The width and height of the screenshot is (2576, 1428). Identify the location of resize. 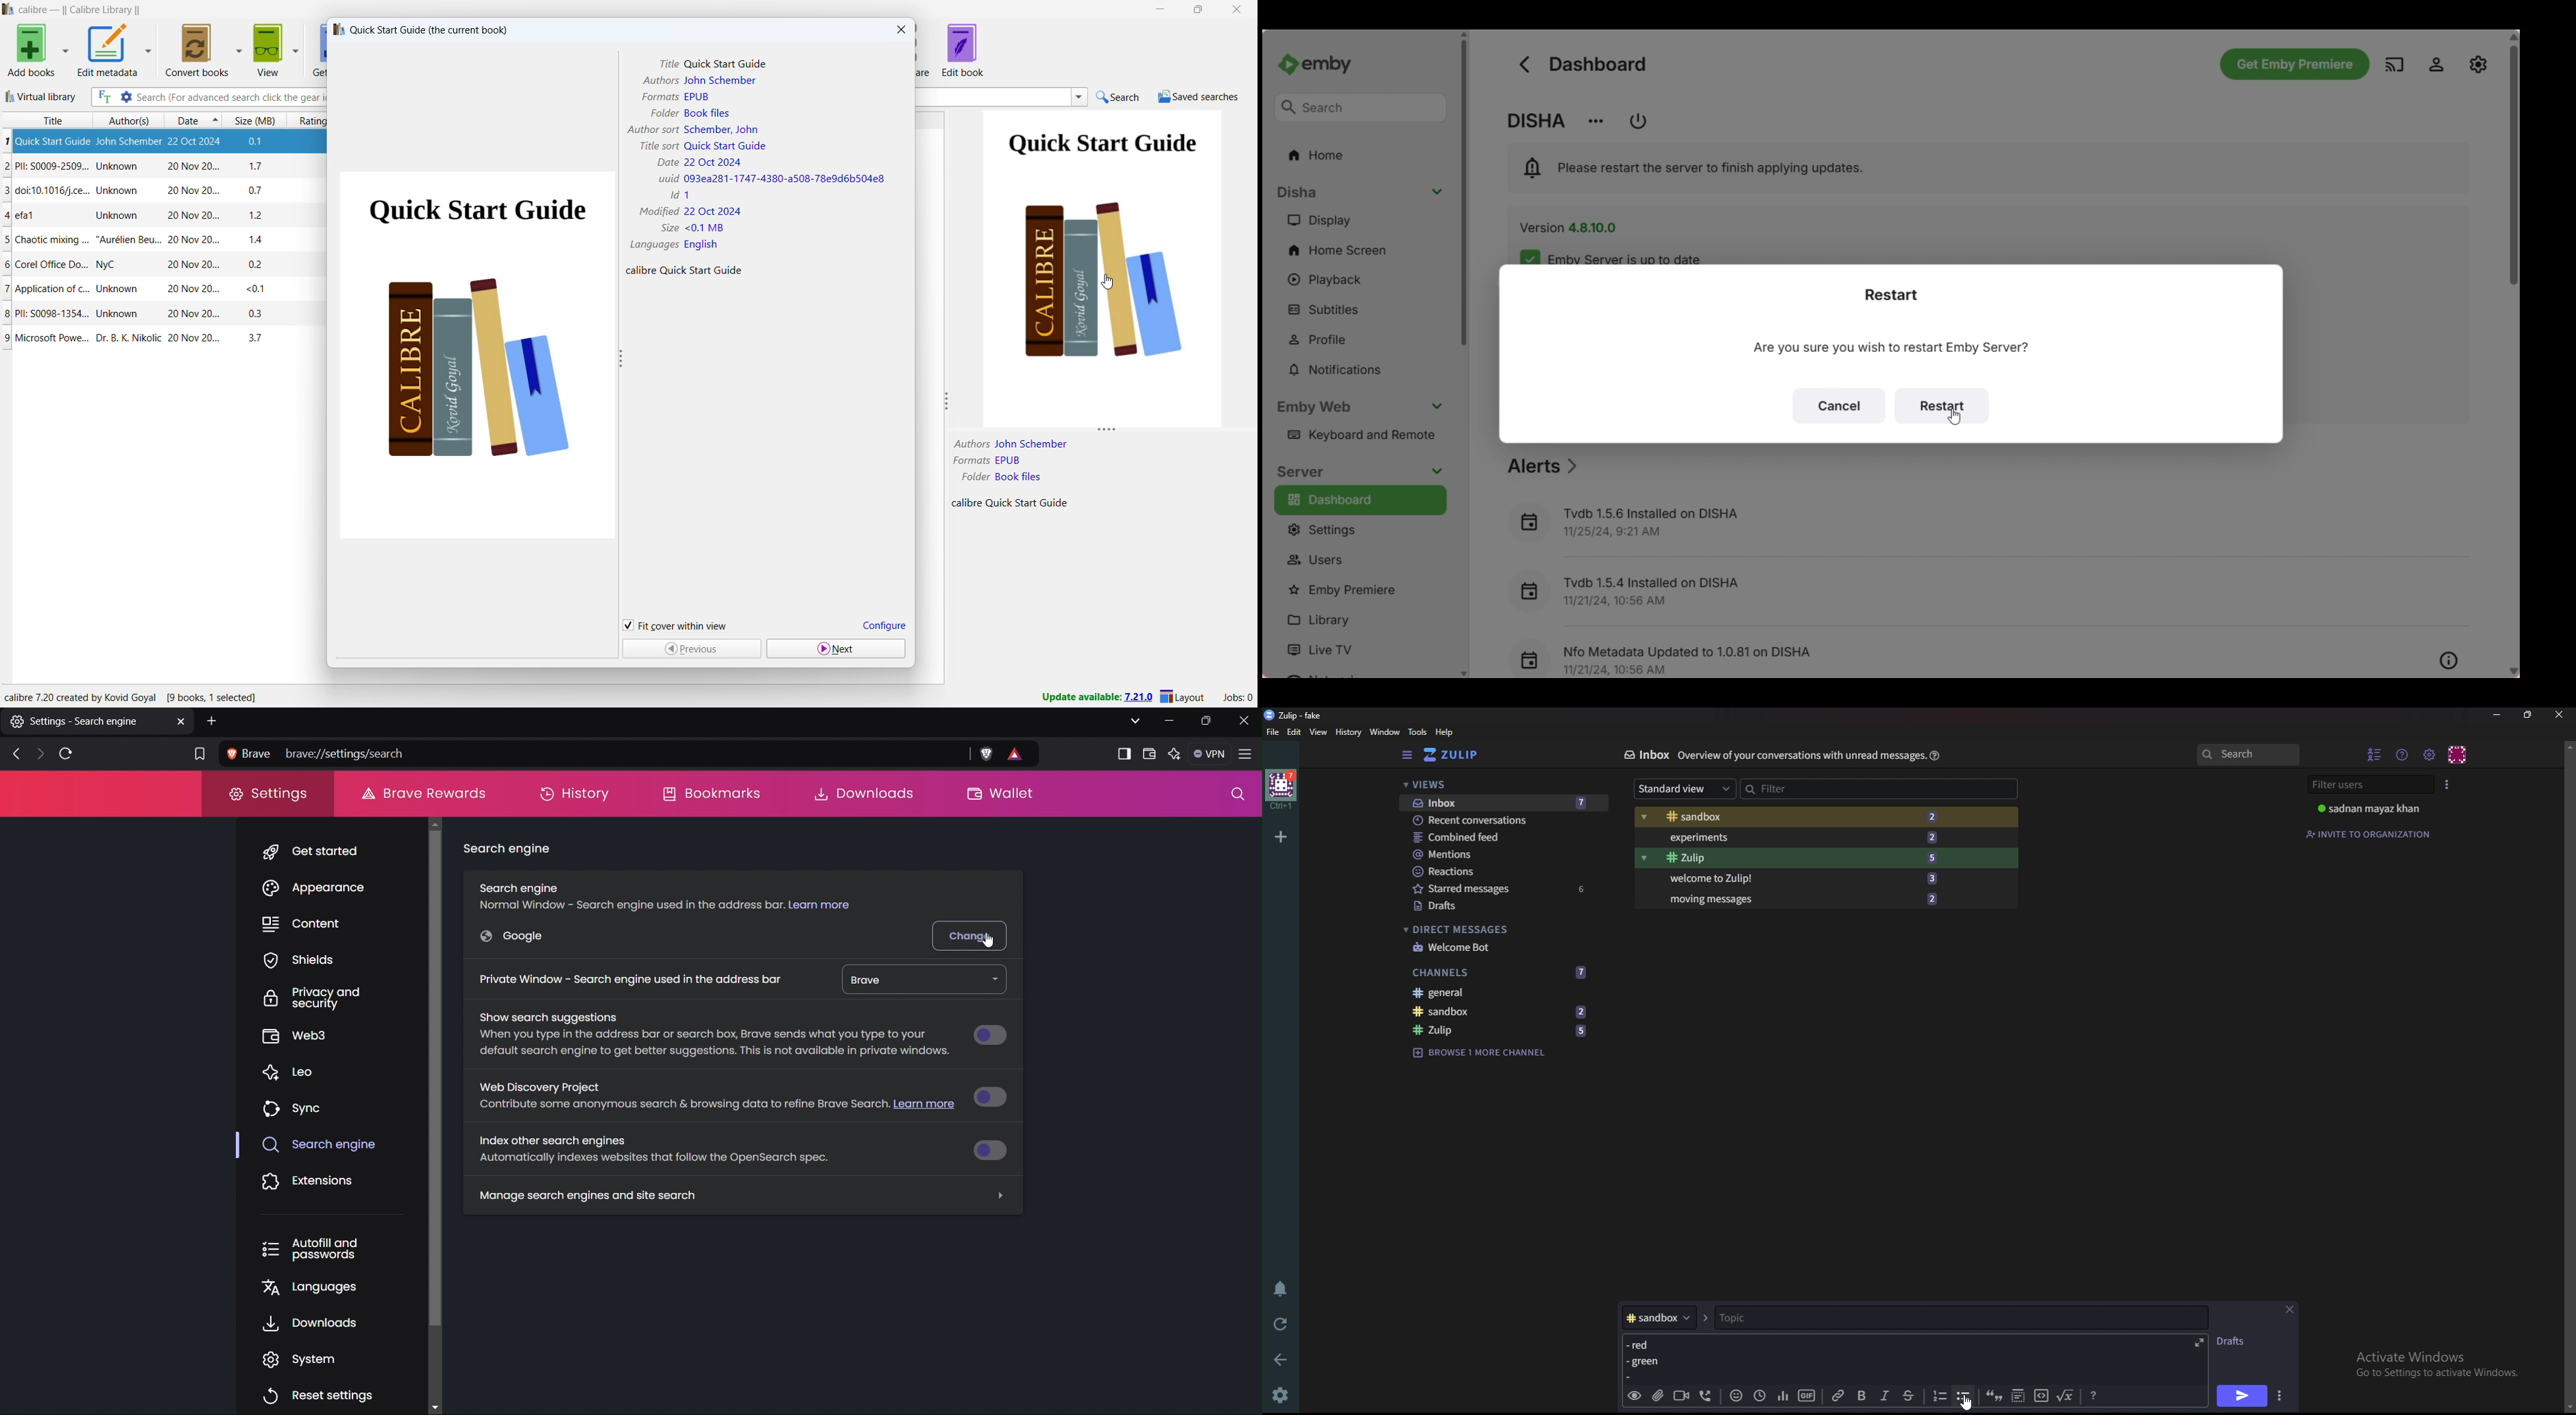
(621, 359).